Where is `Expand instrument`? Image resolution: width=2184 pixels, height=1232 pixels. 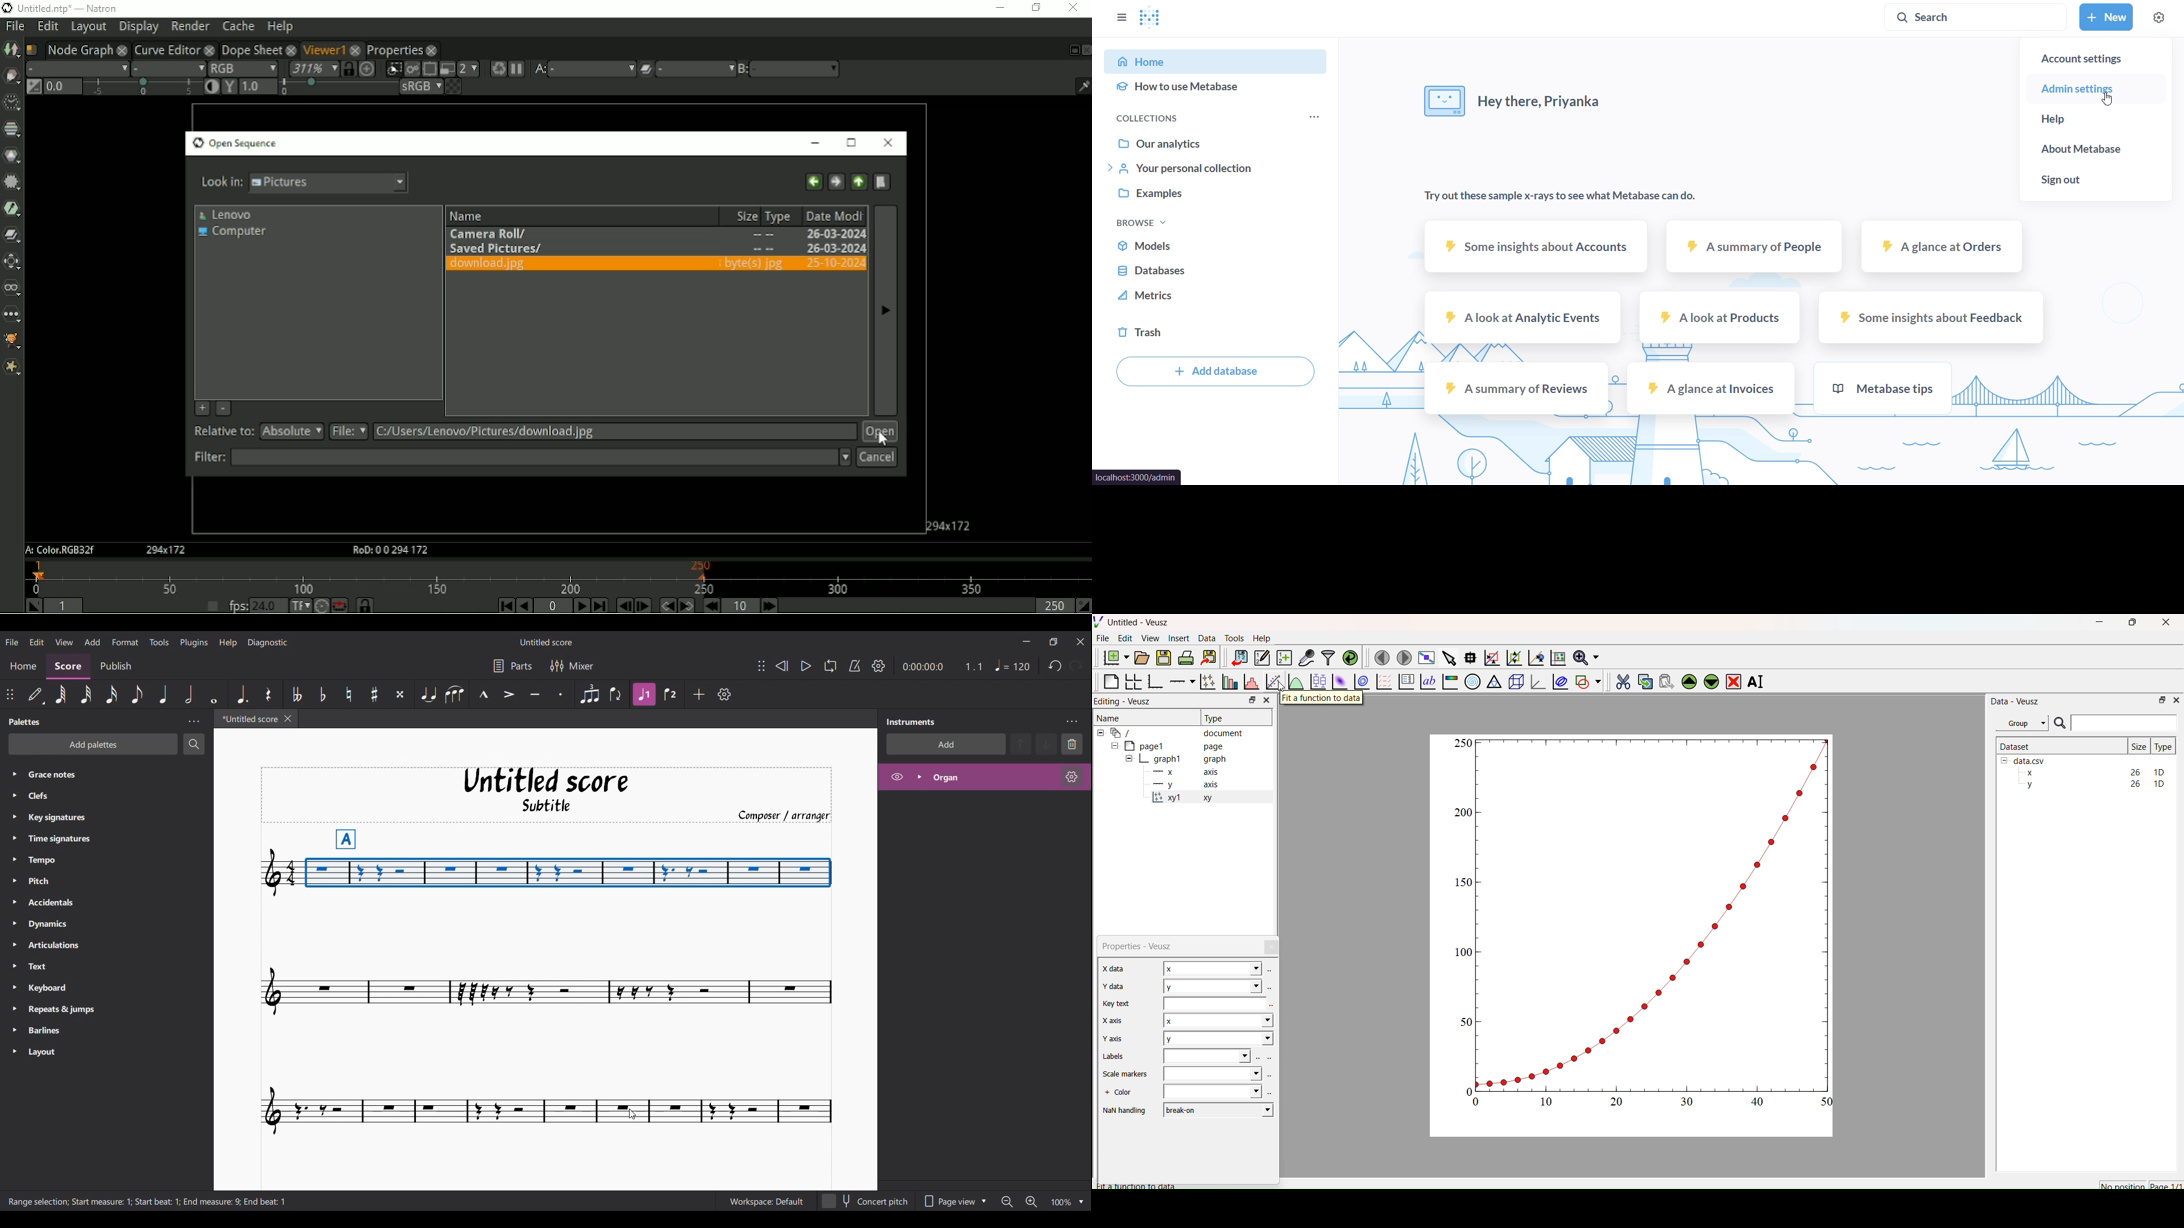 Expand instrument is located at coordinates (920, 777).